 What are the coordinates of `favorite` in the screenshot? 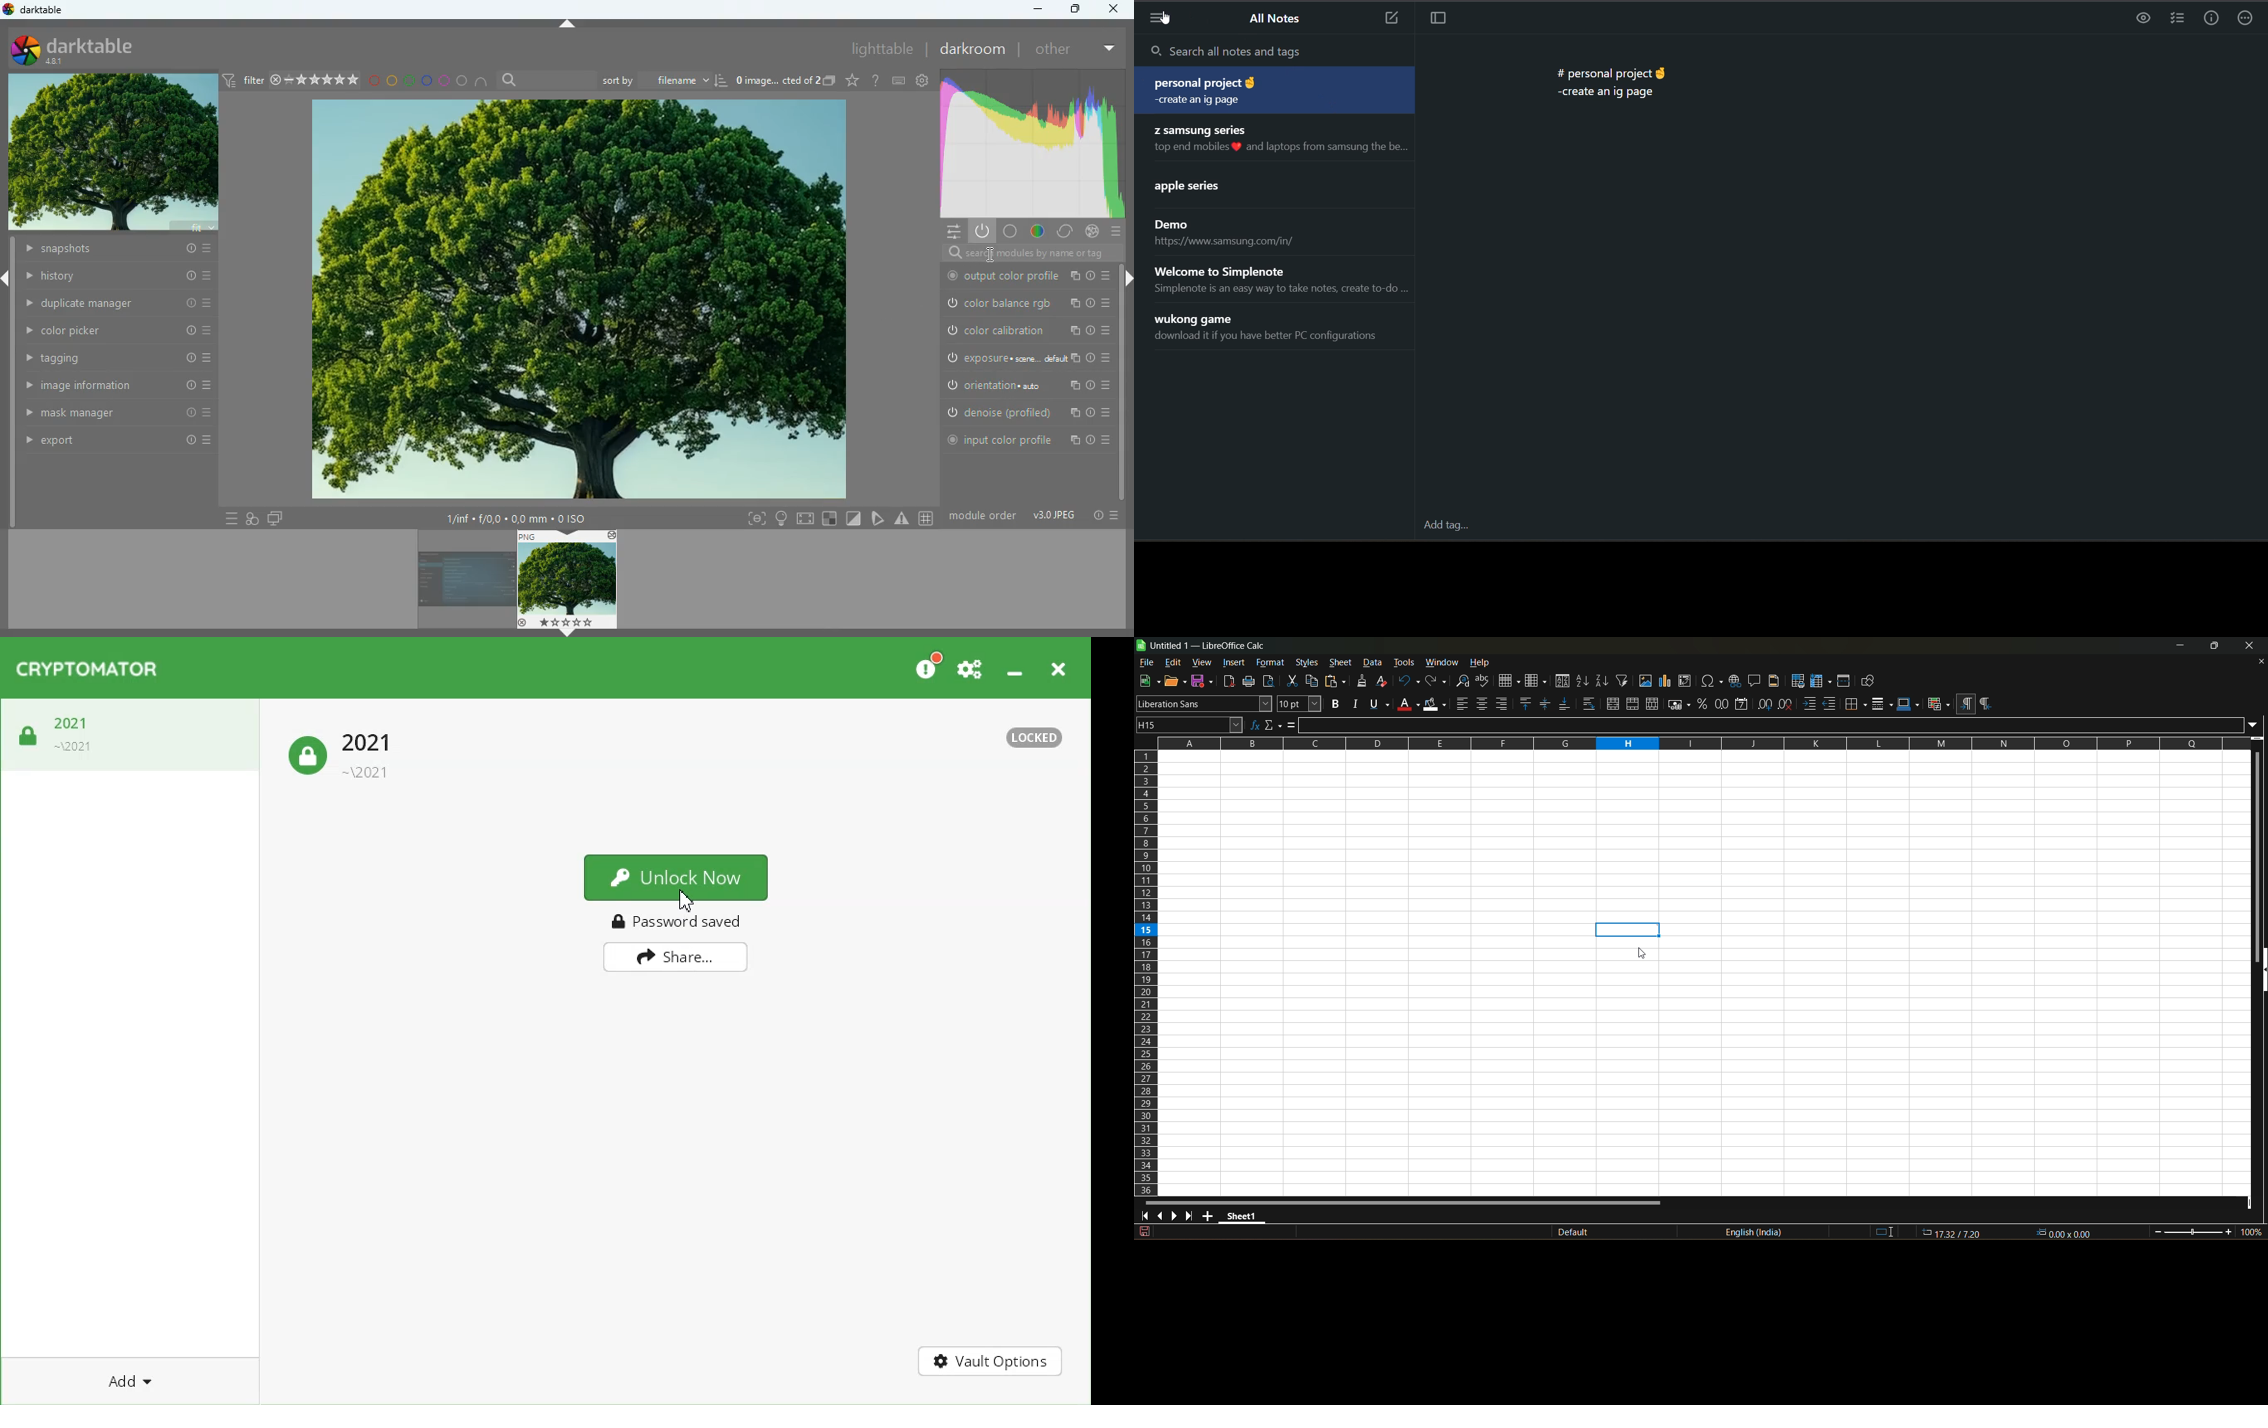 It's located at (851, 82).